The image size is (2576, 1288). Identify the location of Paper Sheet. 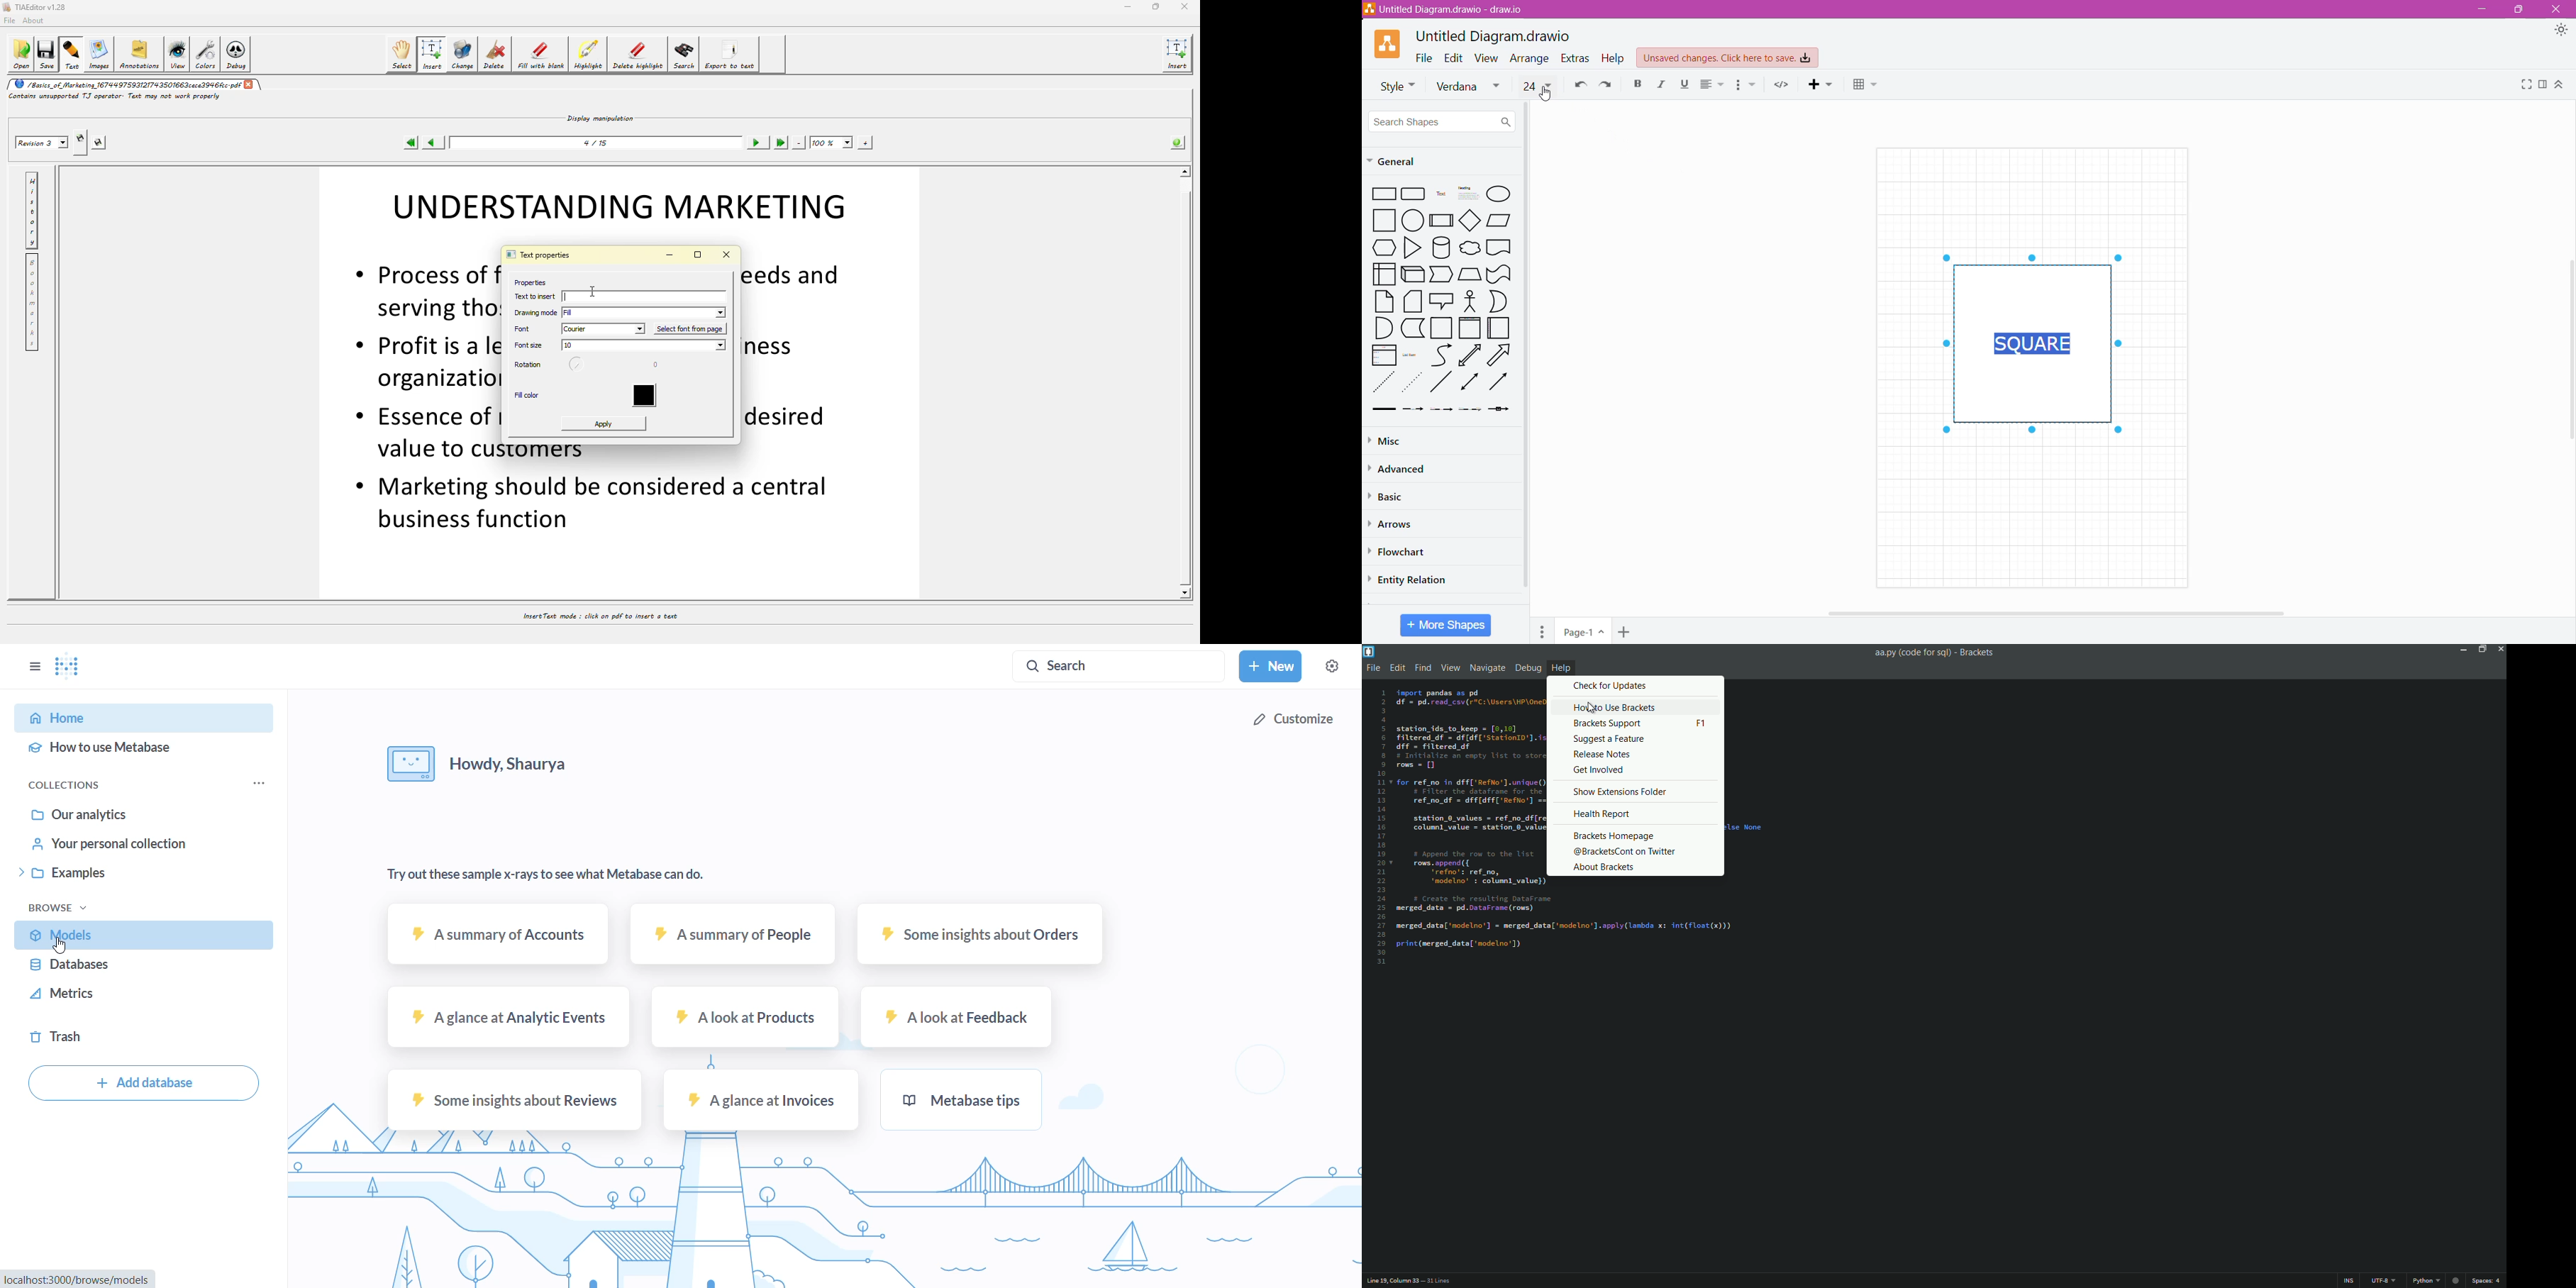
(1382, 302).